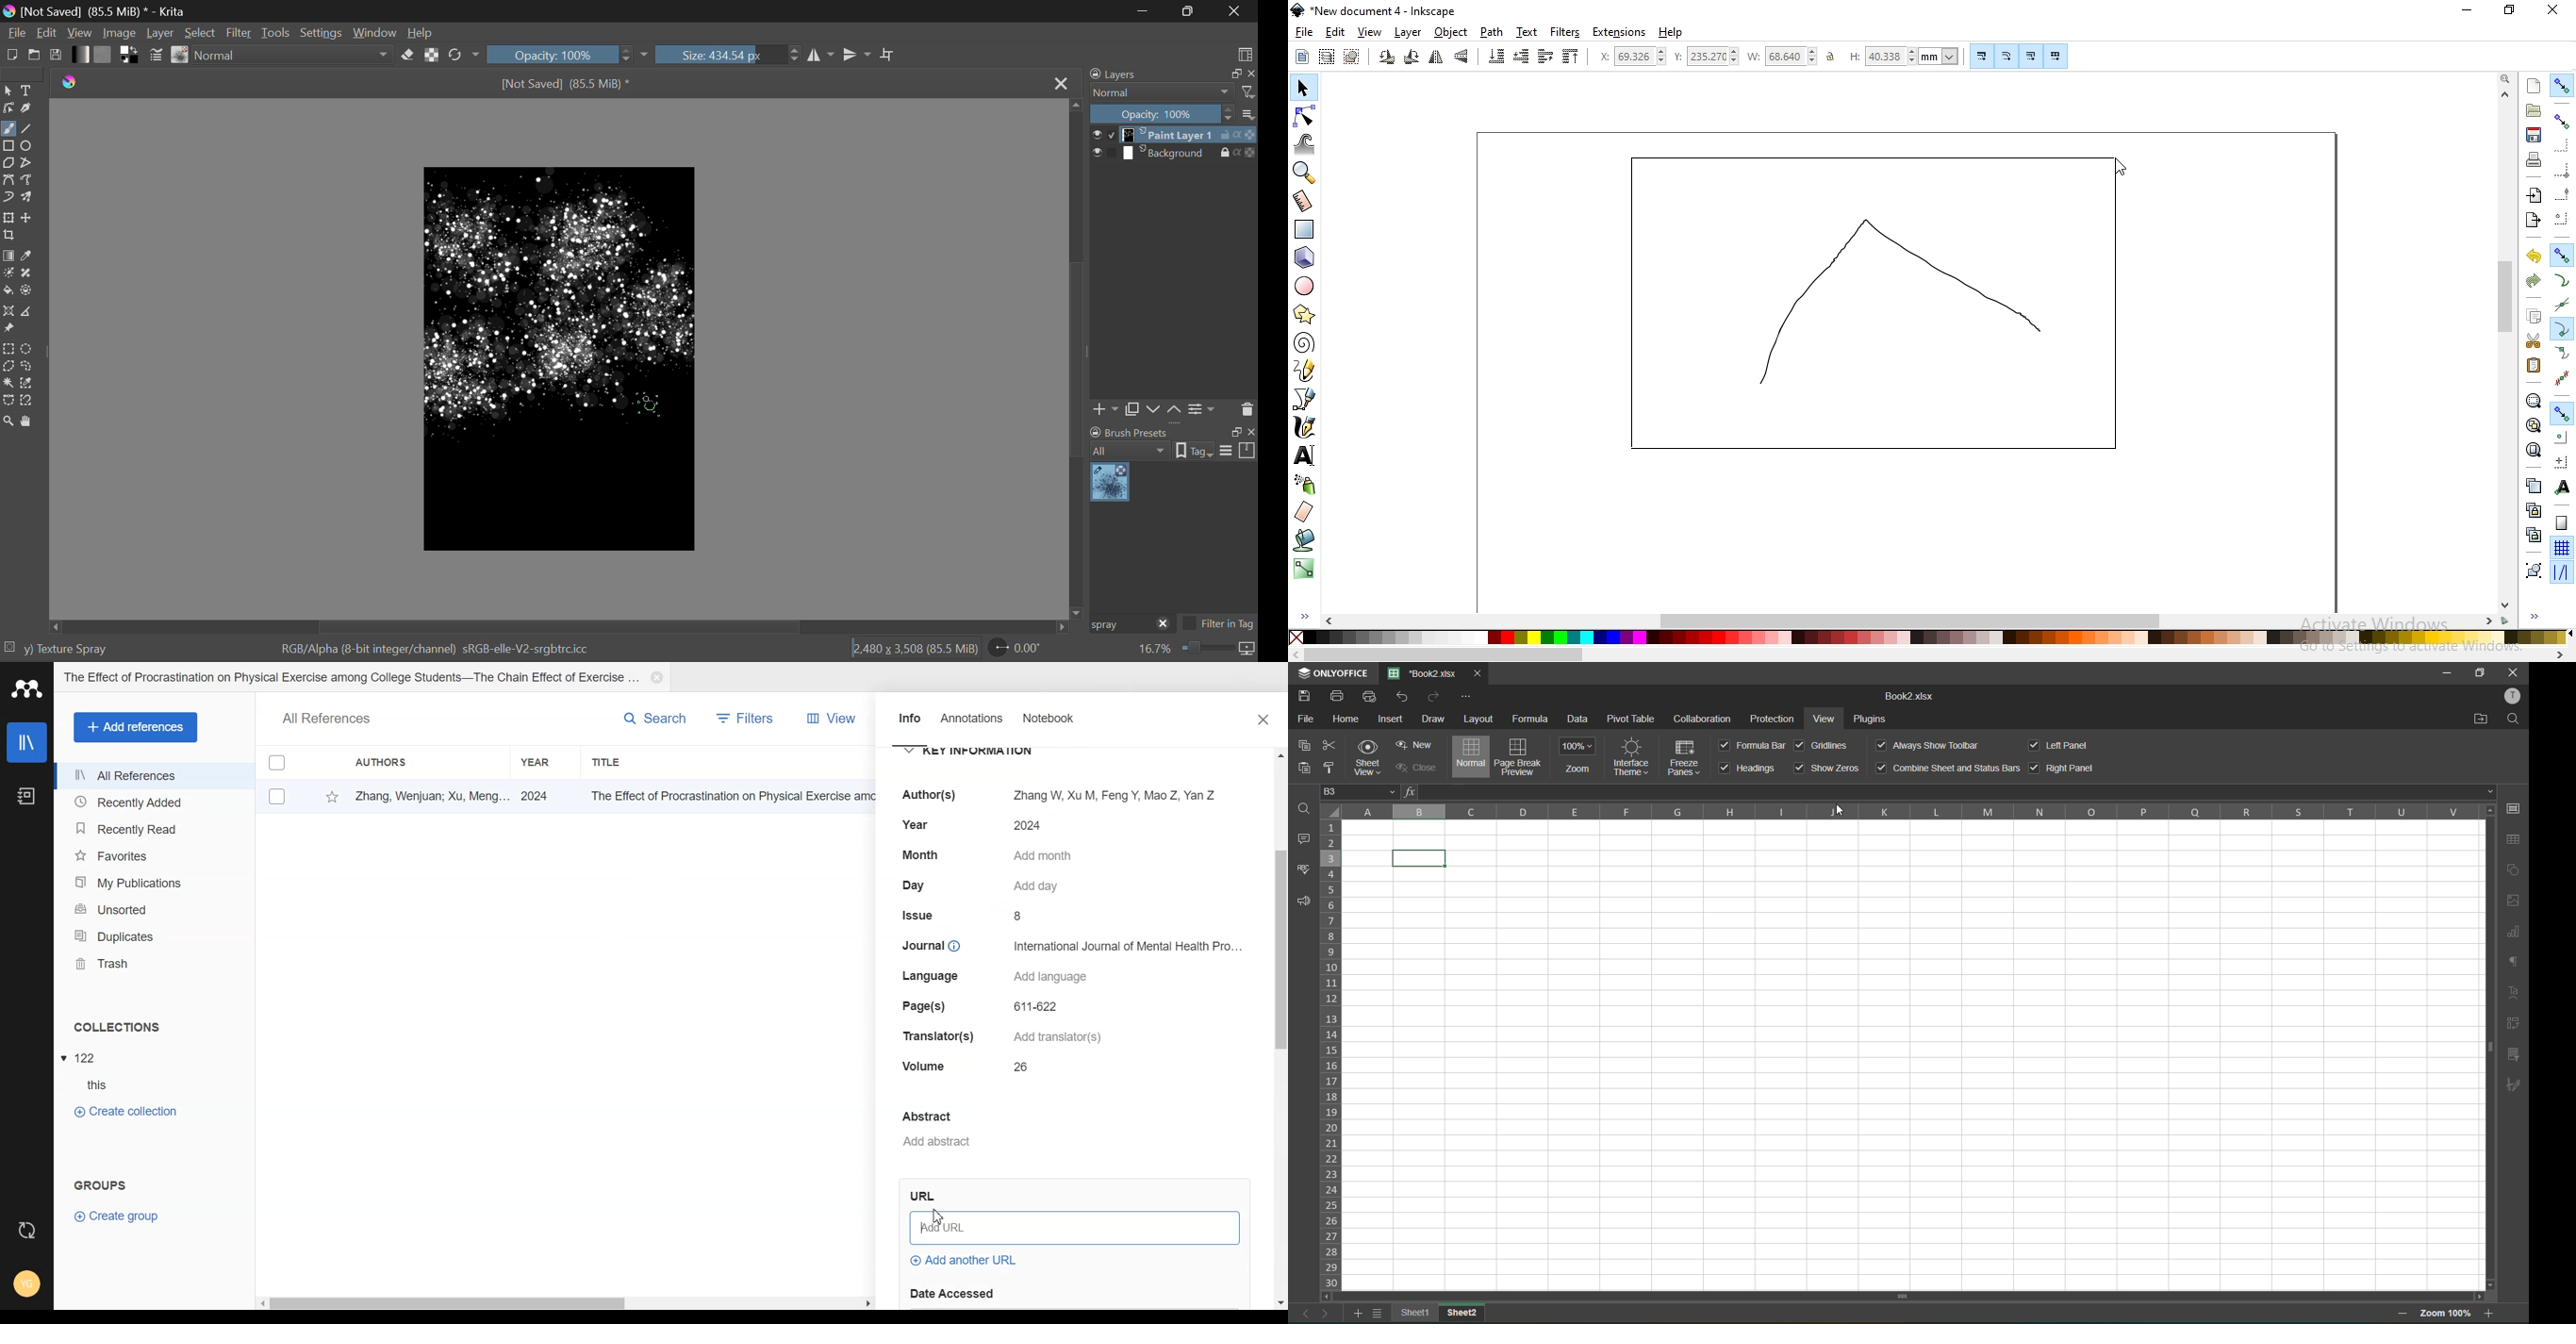 This screenshot has width=2576, height=1344. Describe the element at coordinates (1170, 136) in the screenshot. I see `layer 1` at that location.